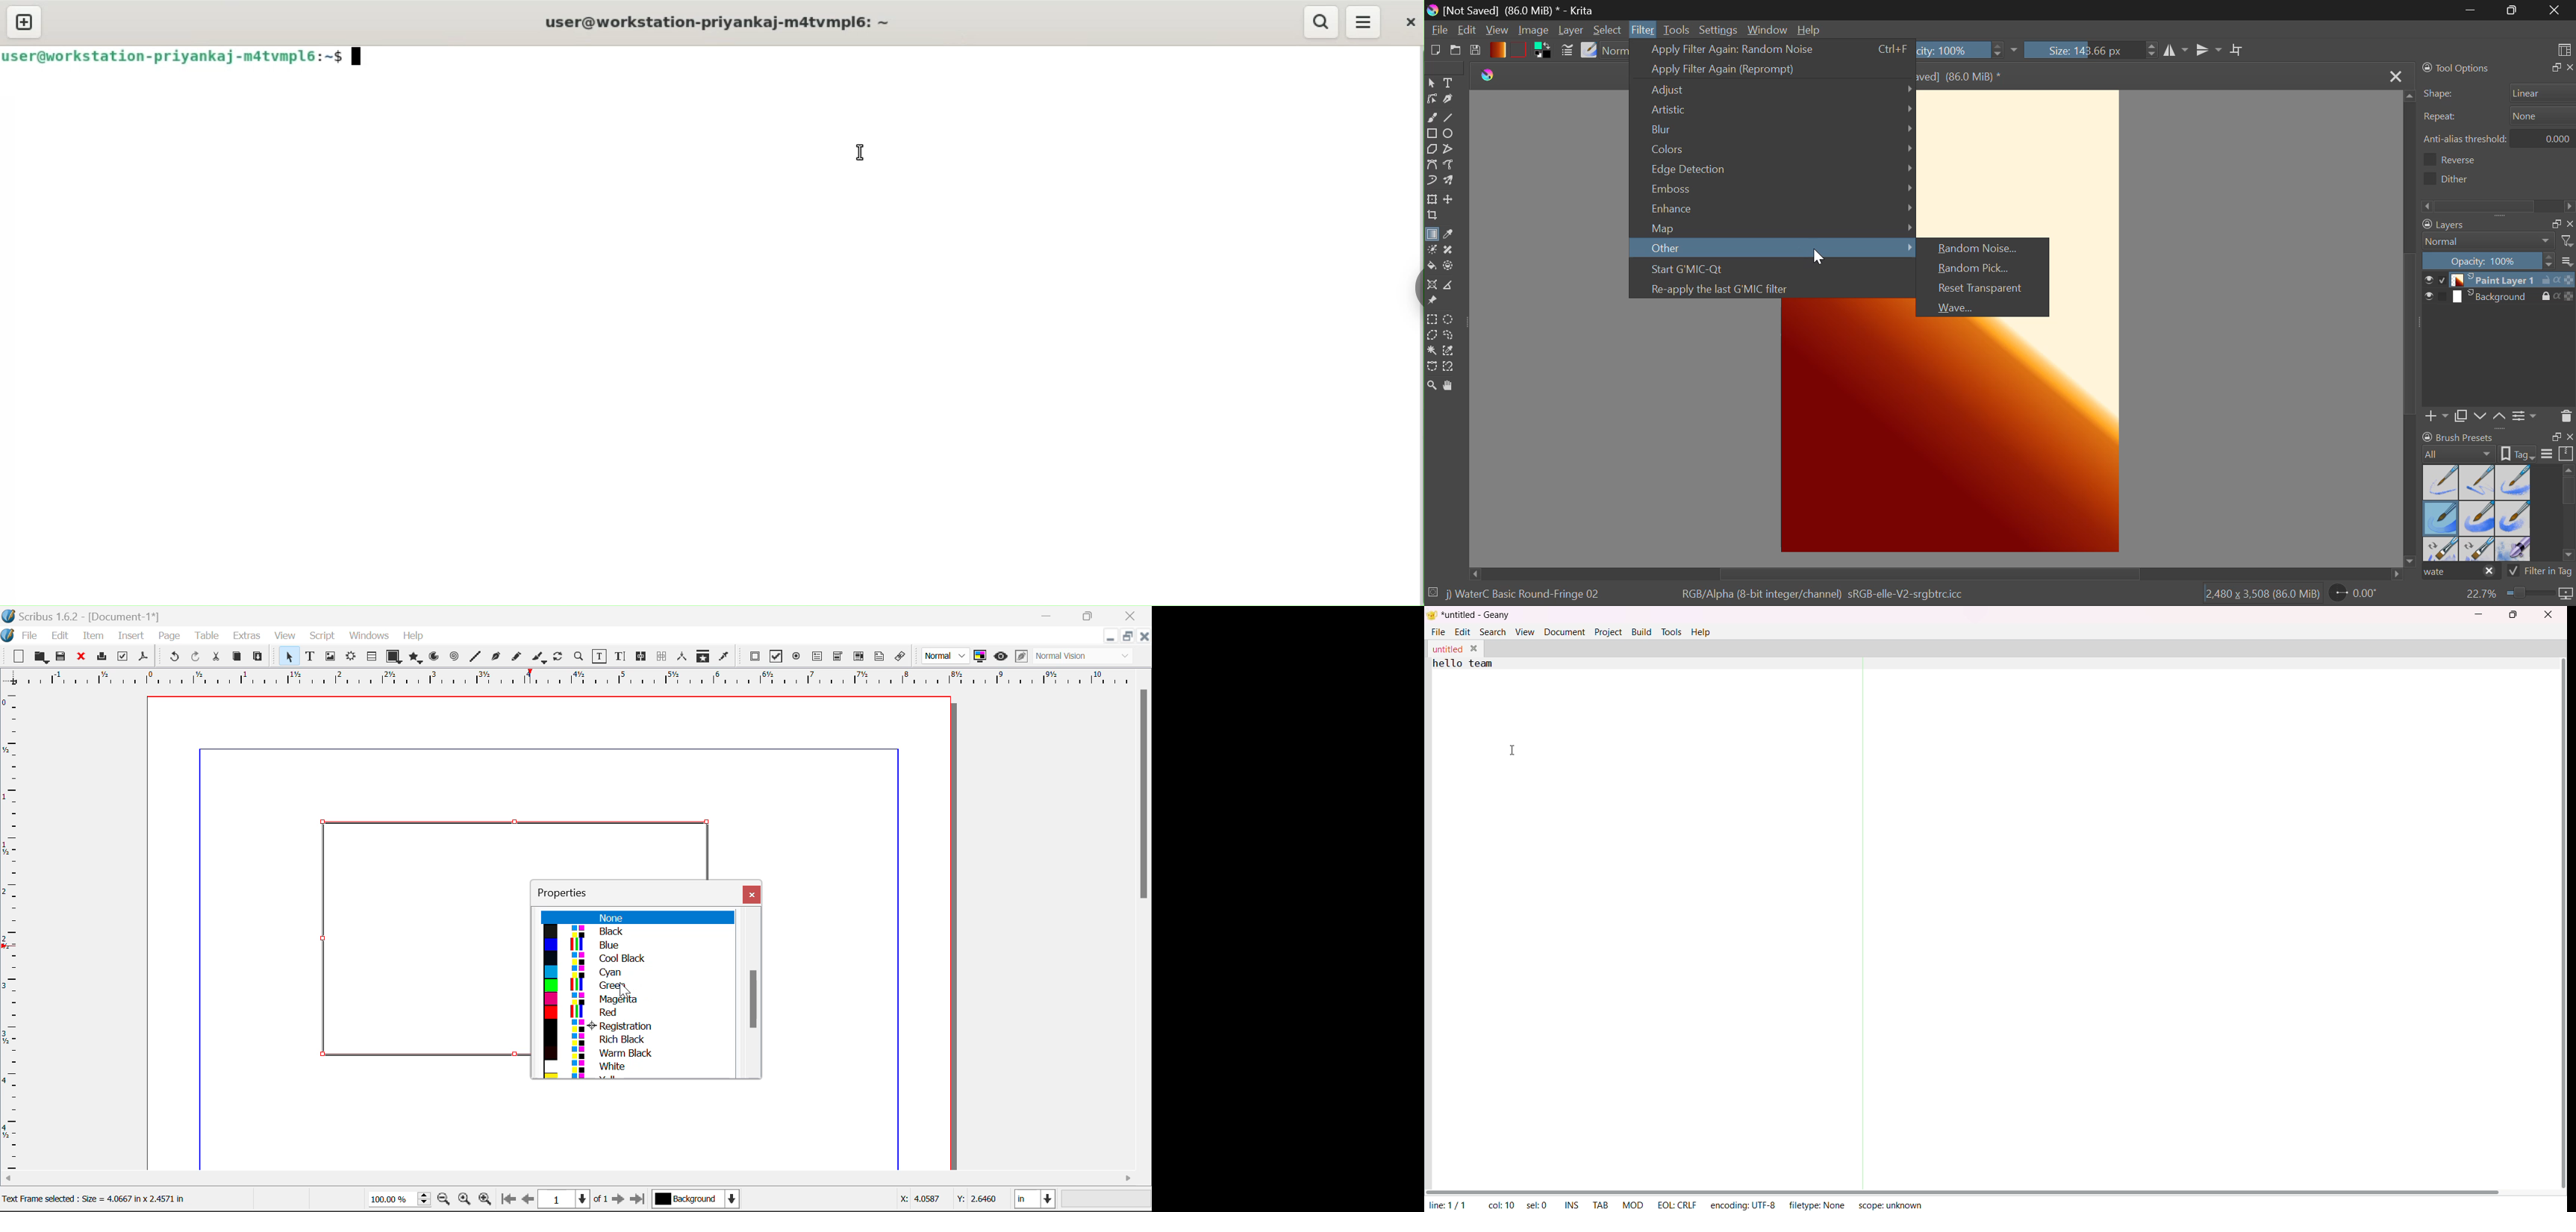 The image size is (2576, 1232). I want to click on Pdf Text Field, so click(818, 655).